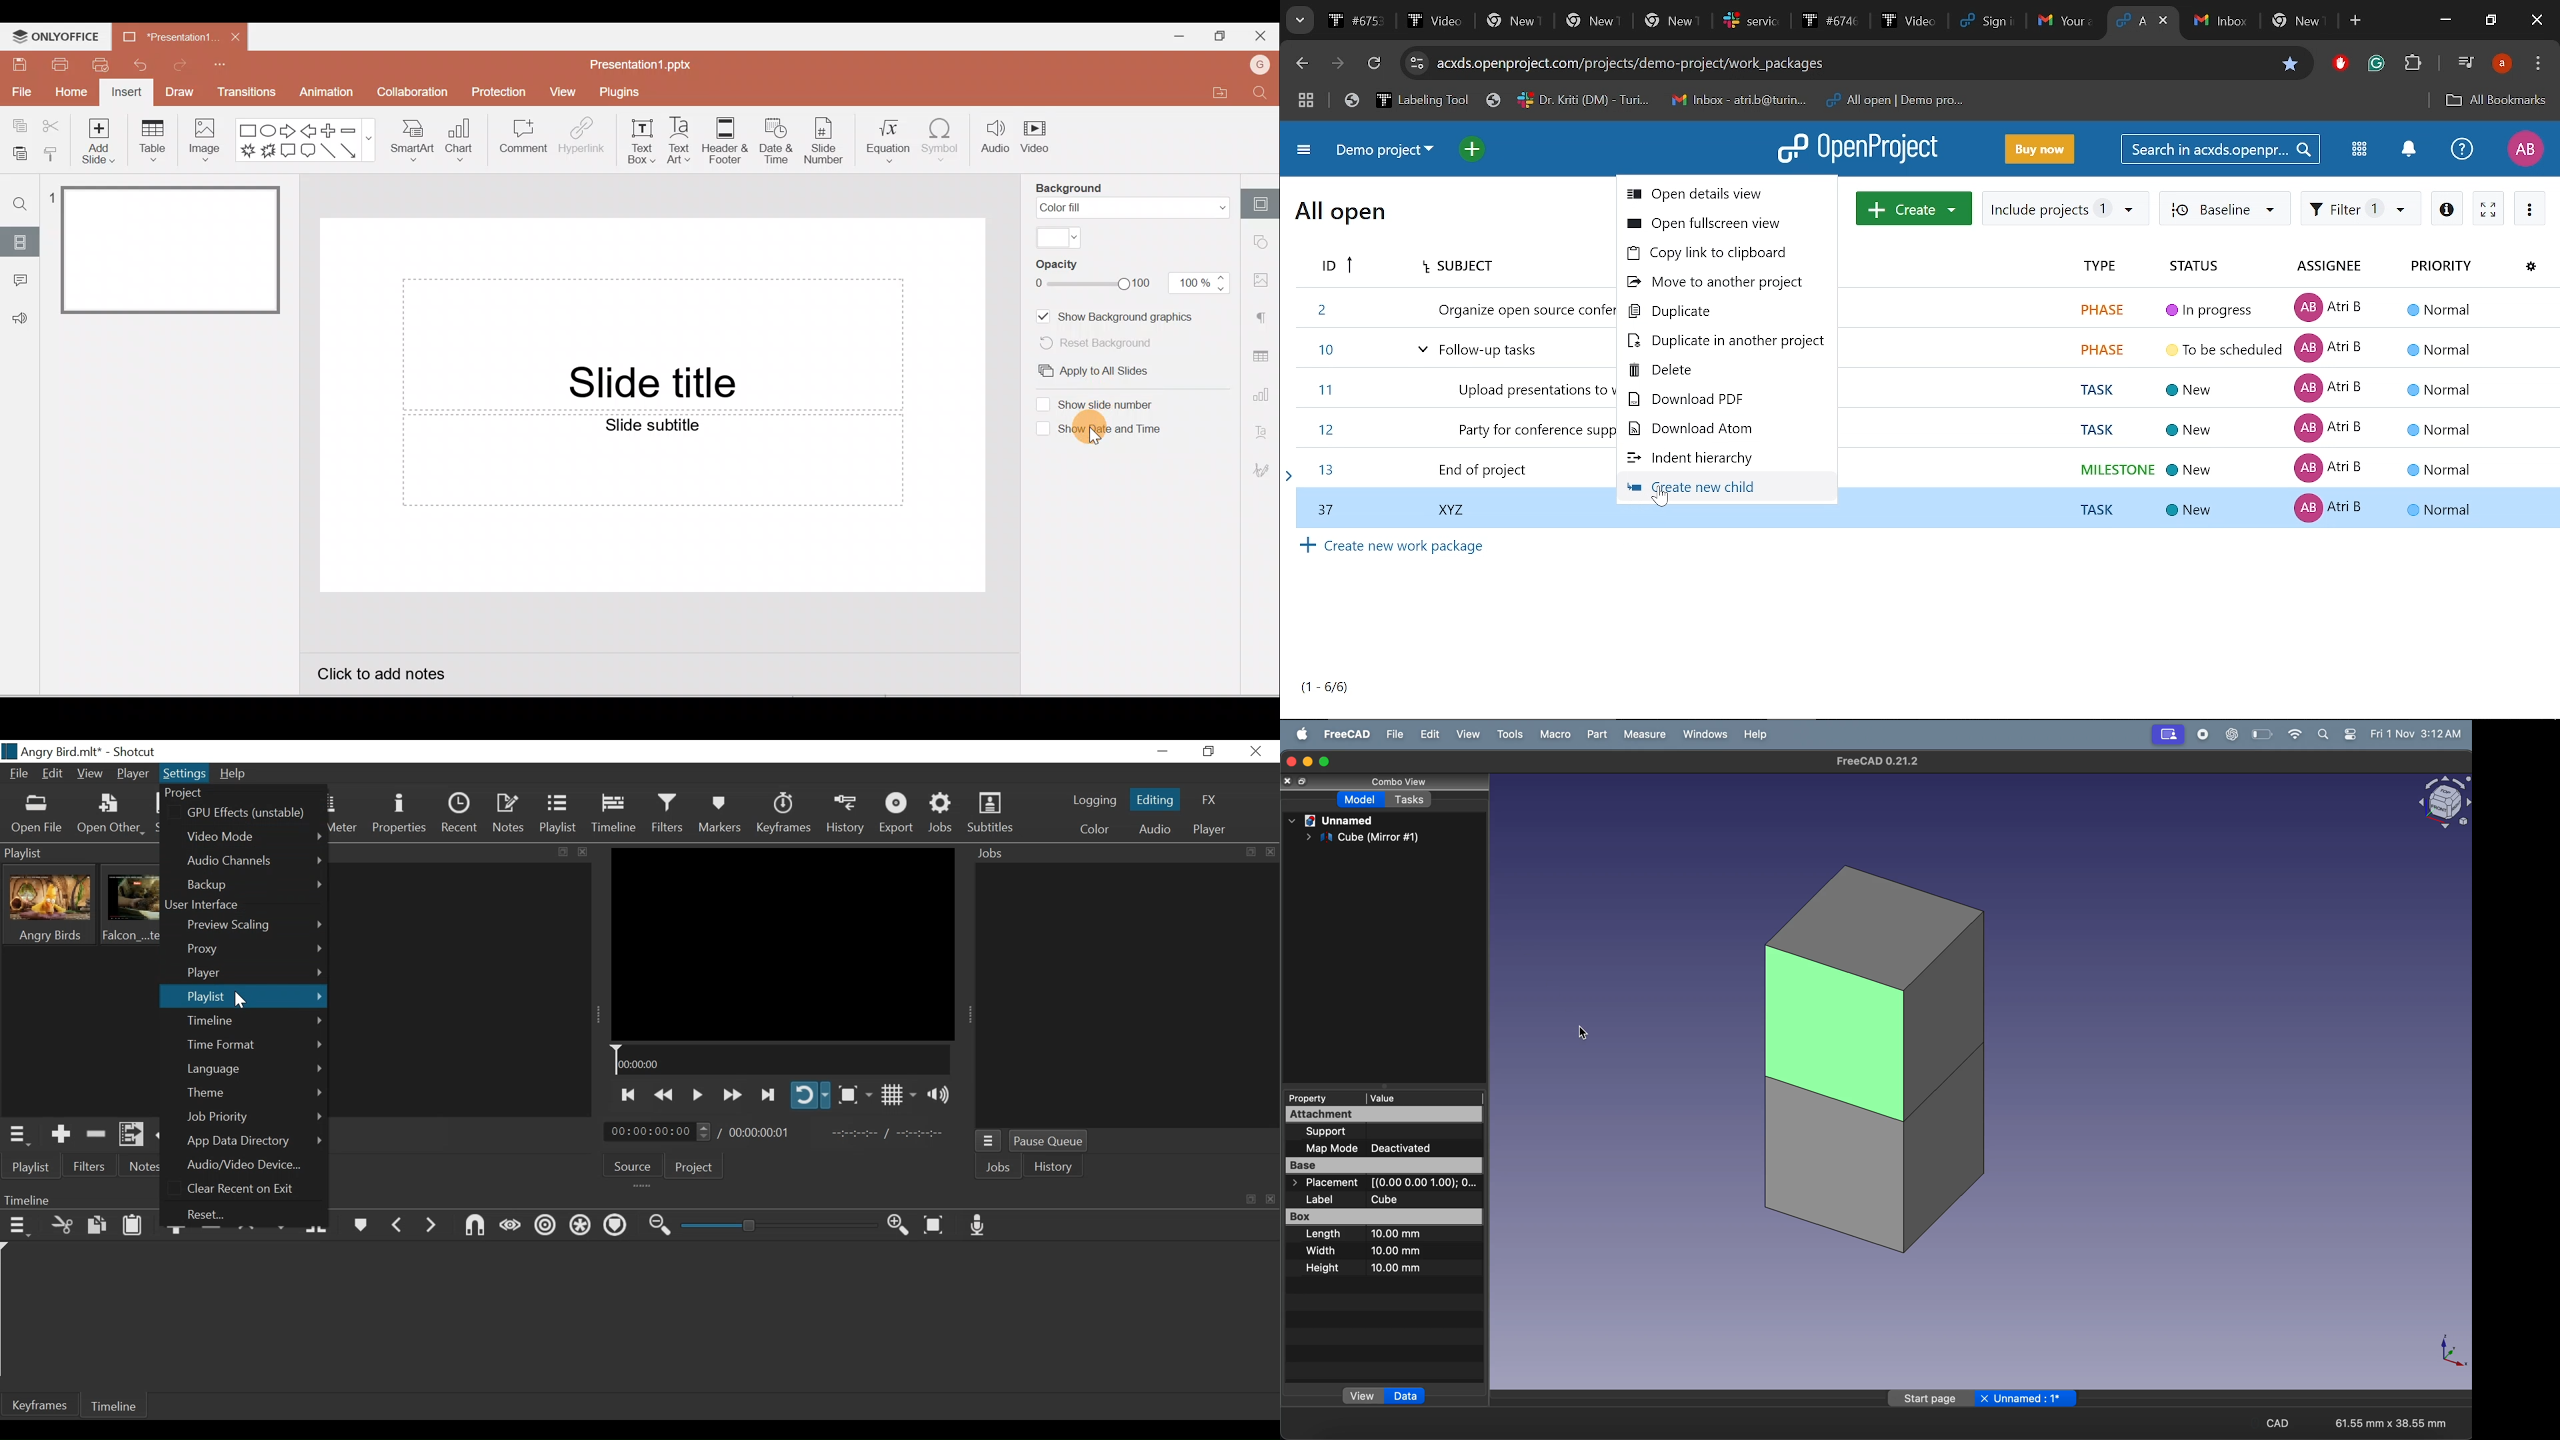 The height and width of the screenshot is (1456, 2576). What do you see at coordinates (627, 1095) in the screenshot?
I see `Skip to the next point` at bounding box center [627, 1095].